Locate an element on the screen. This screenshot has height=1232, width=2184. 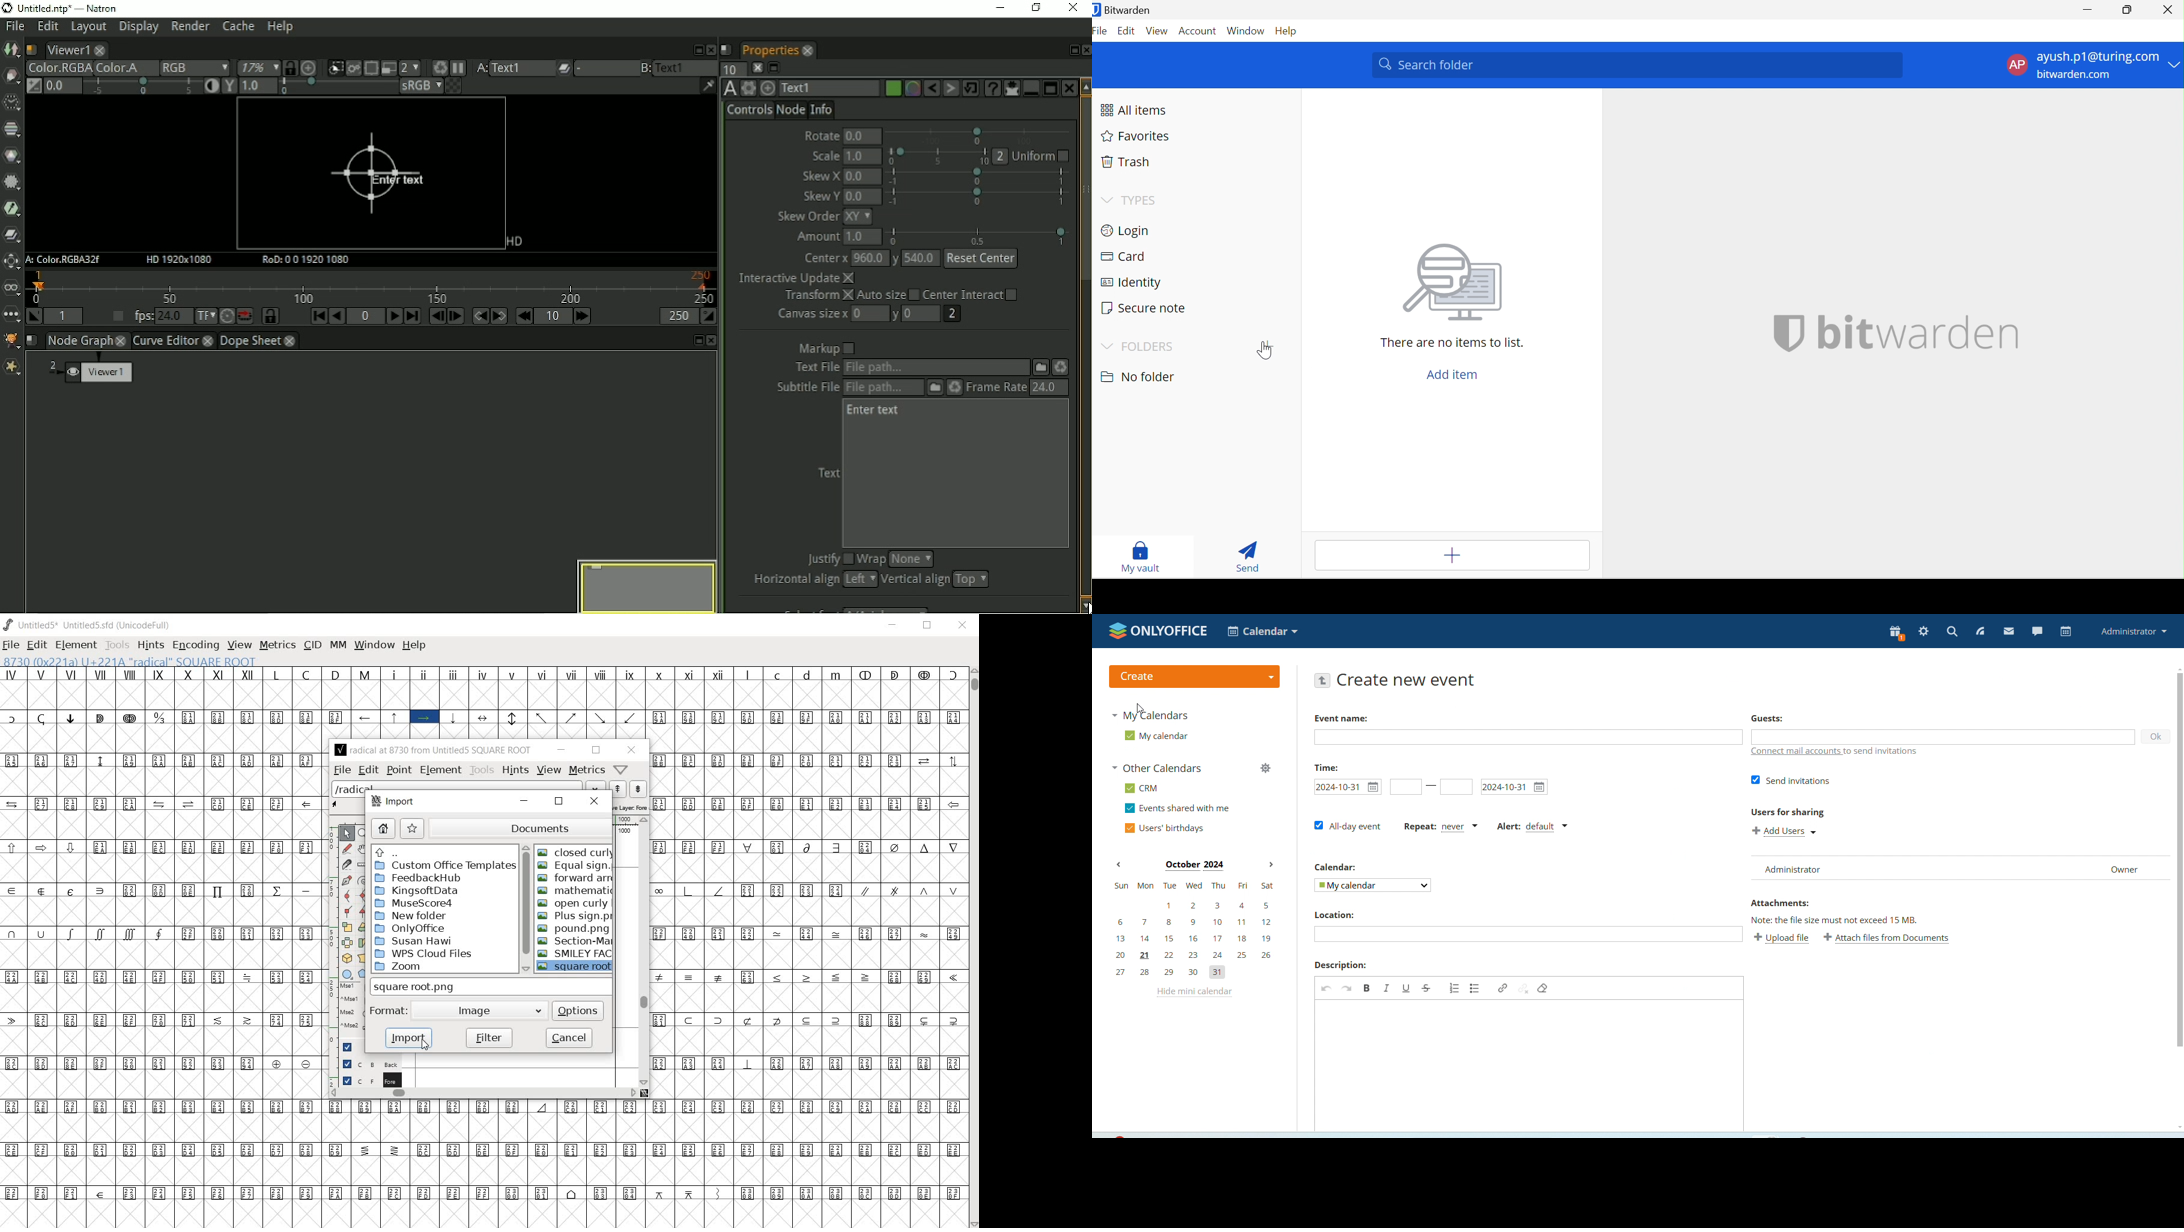
Undo is located at coordinates (932, 87).